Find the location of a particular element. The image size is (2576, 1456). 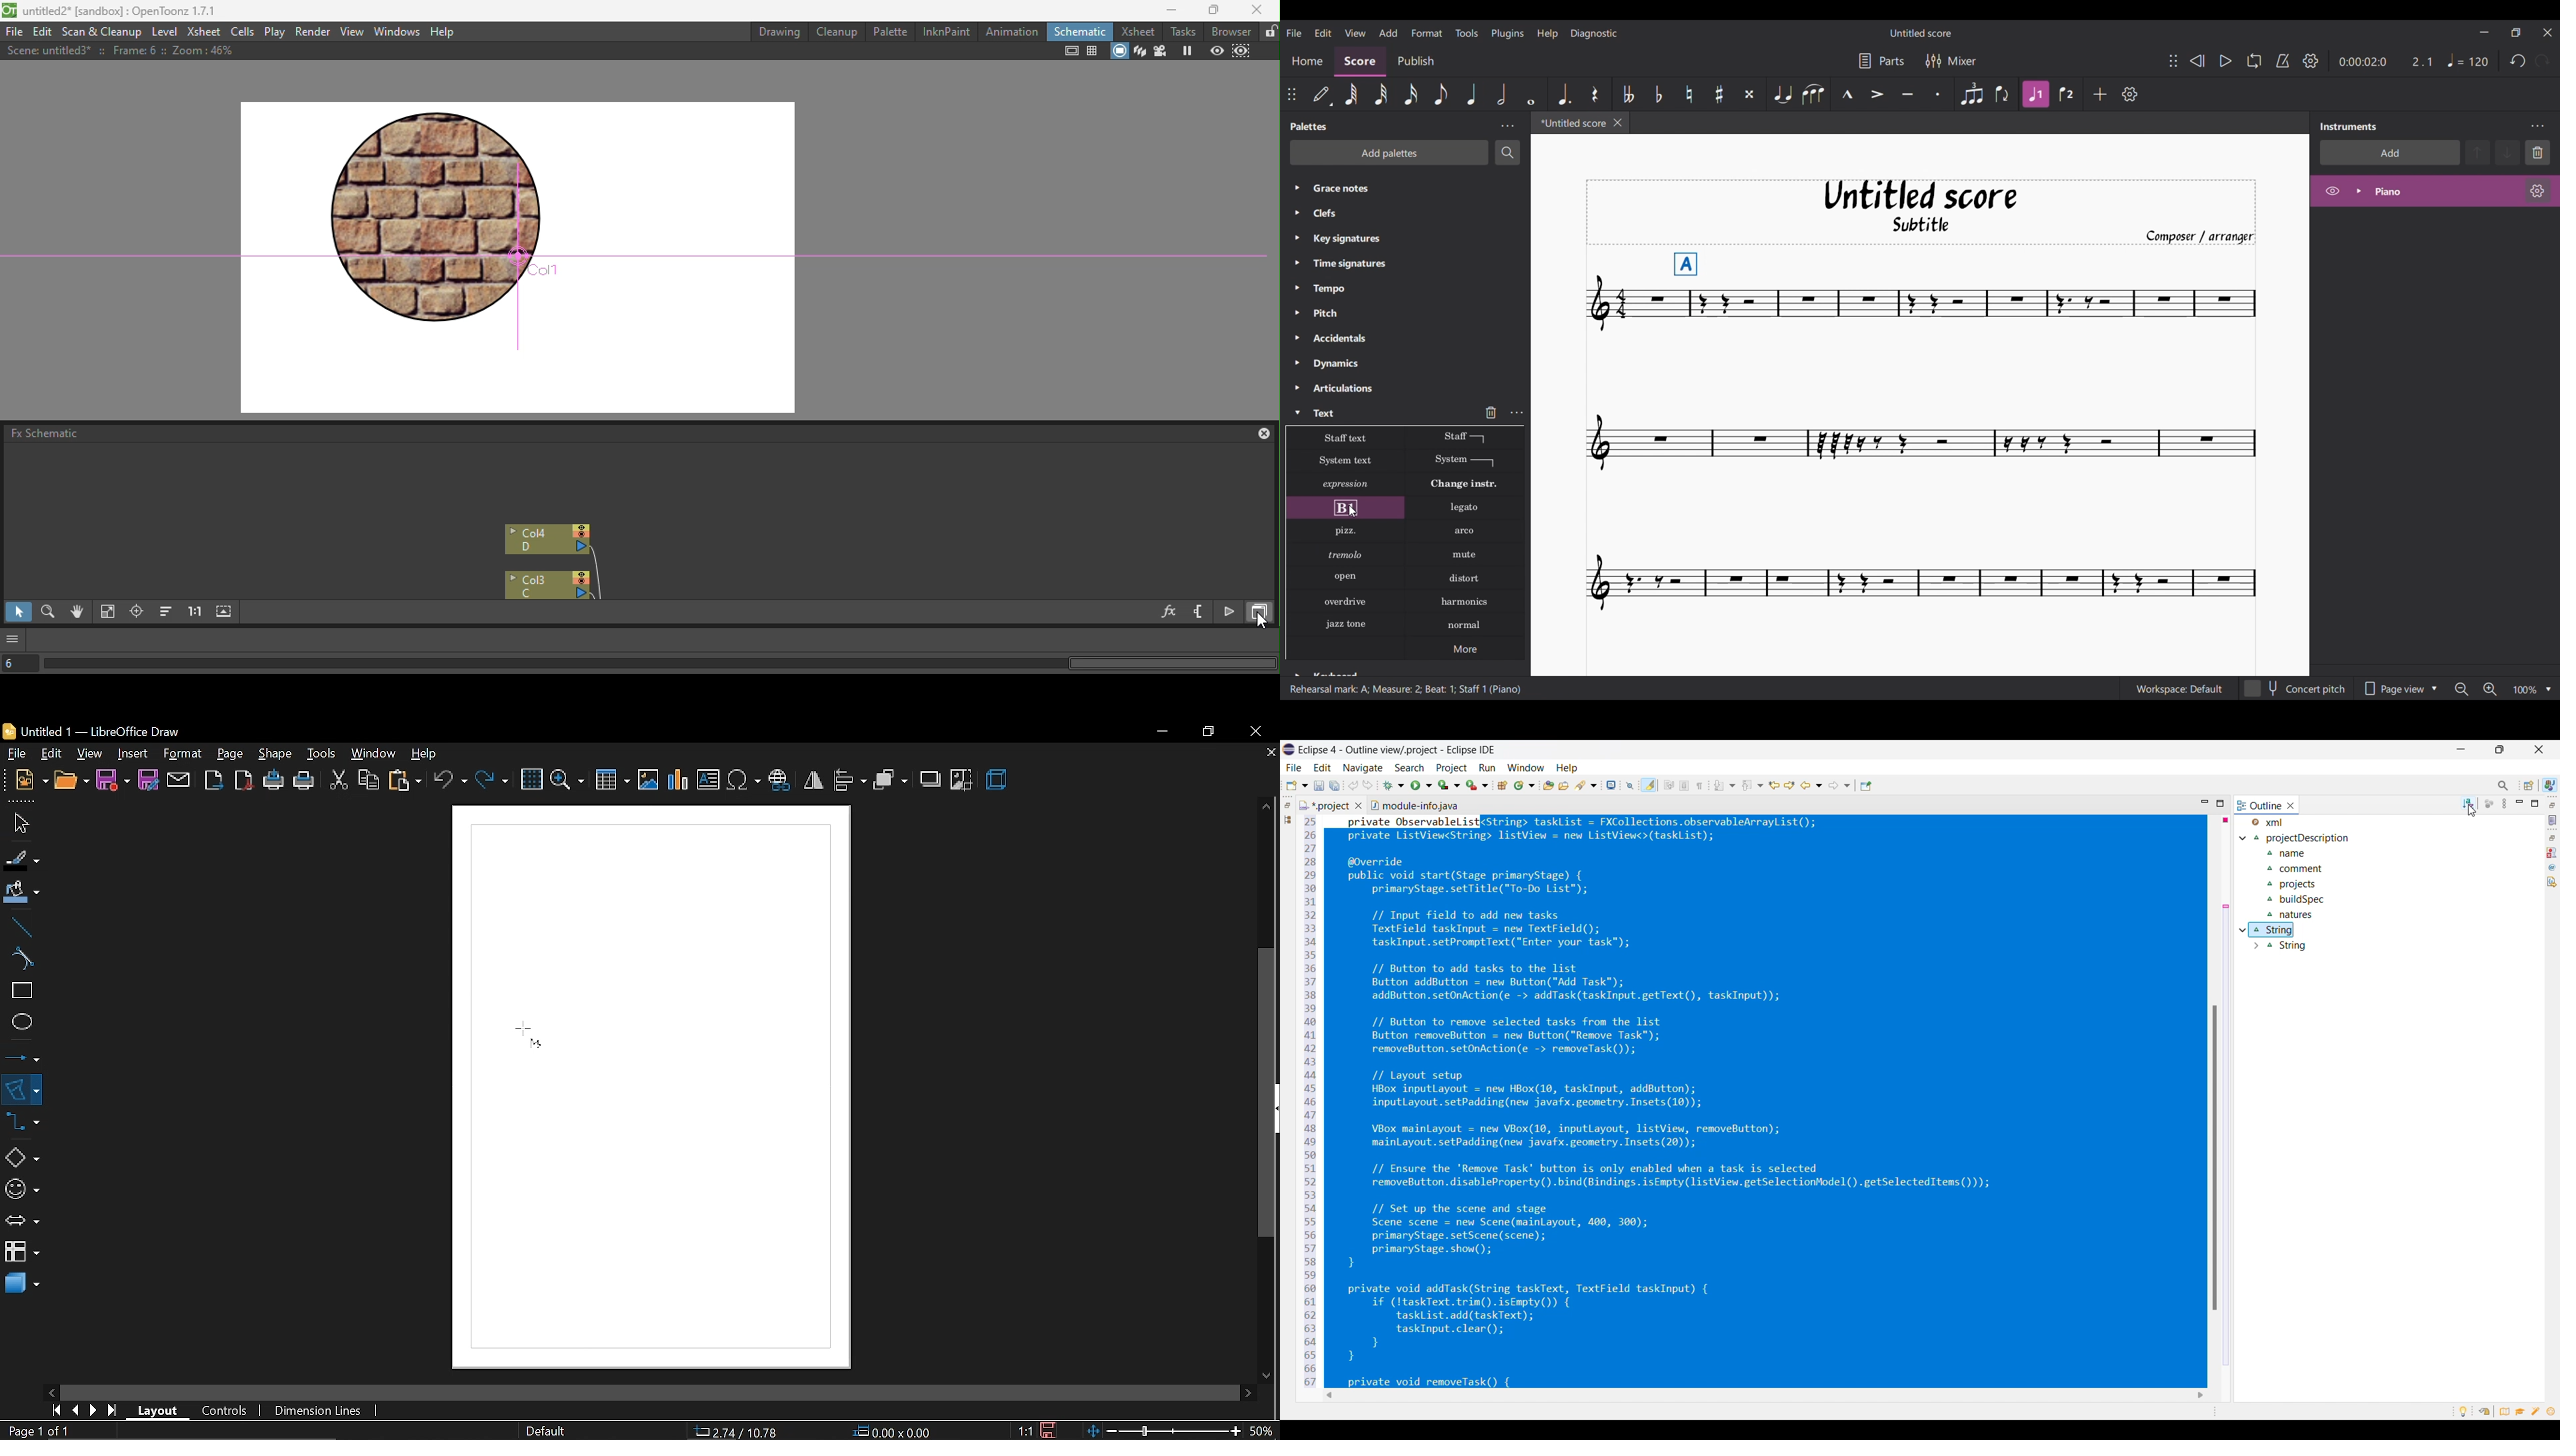

flowchart is located at coordinates (21, 1252).